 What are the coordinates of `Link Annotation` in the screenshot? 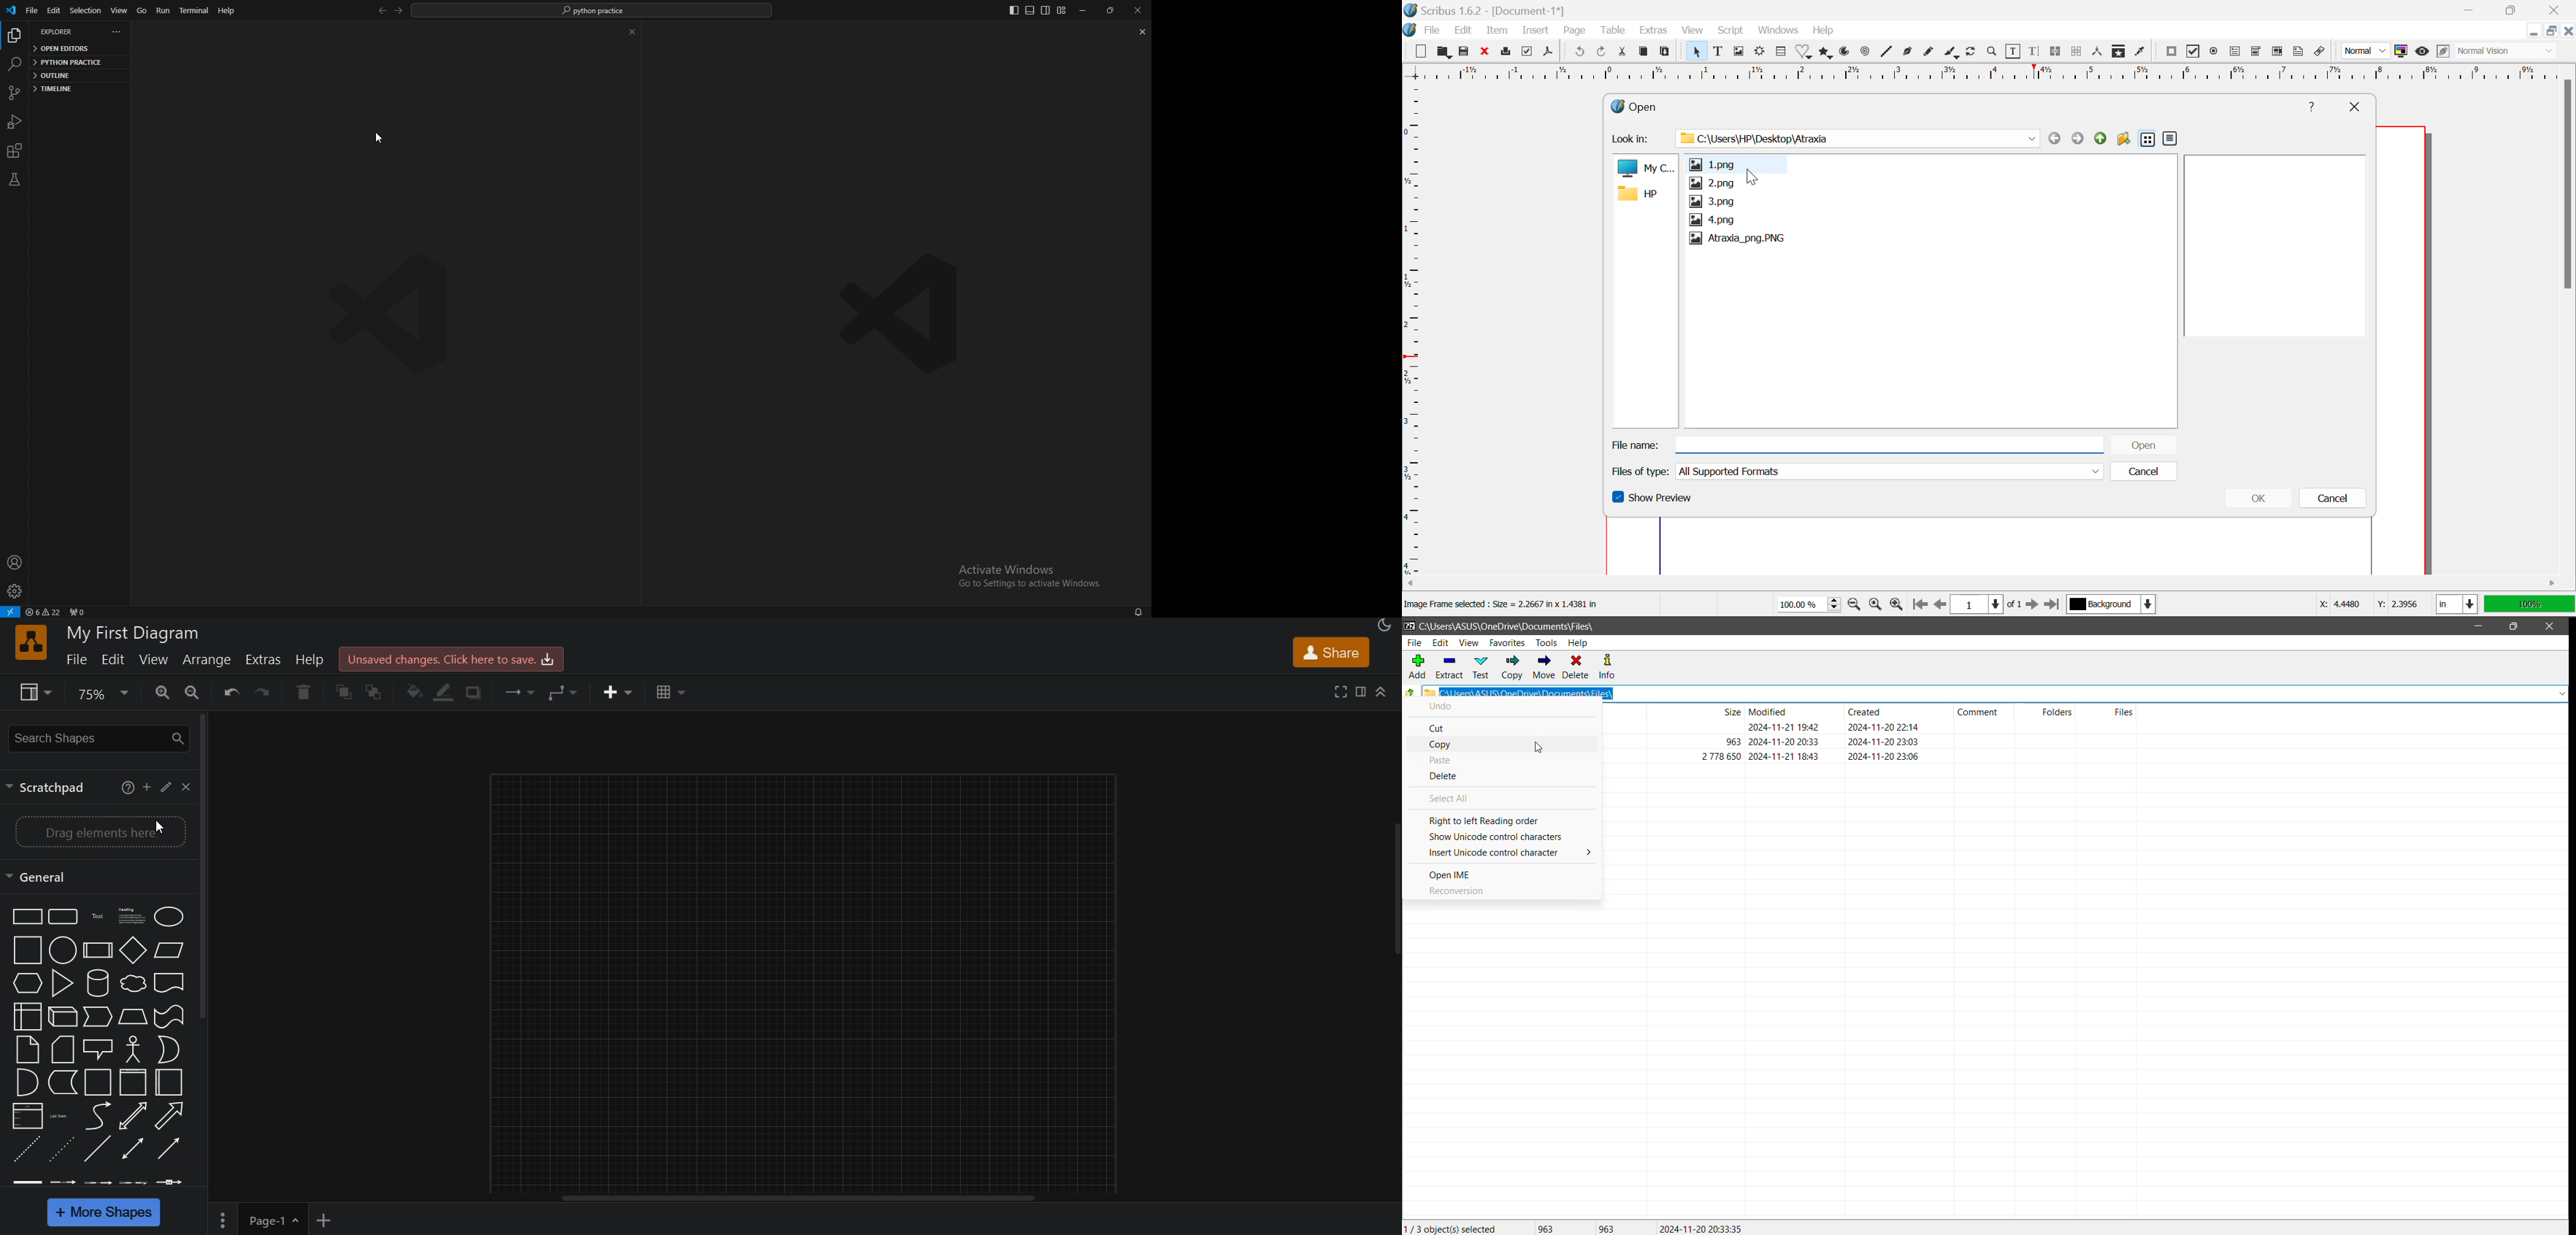 It's located at (2320, 52).